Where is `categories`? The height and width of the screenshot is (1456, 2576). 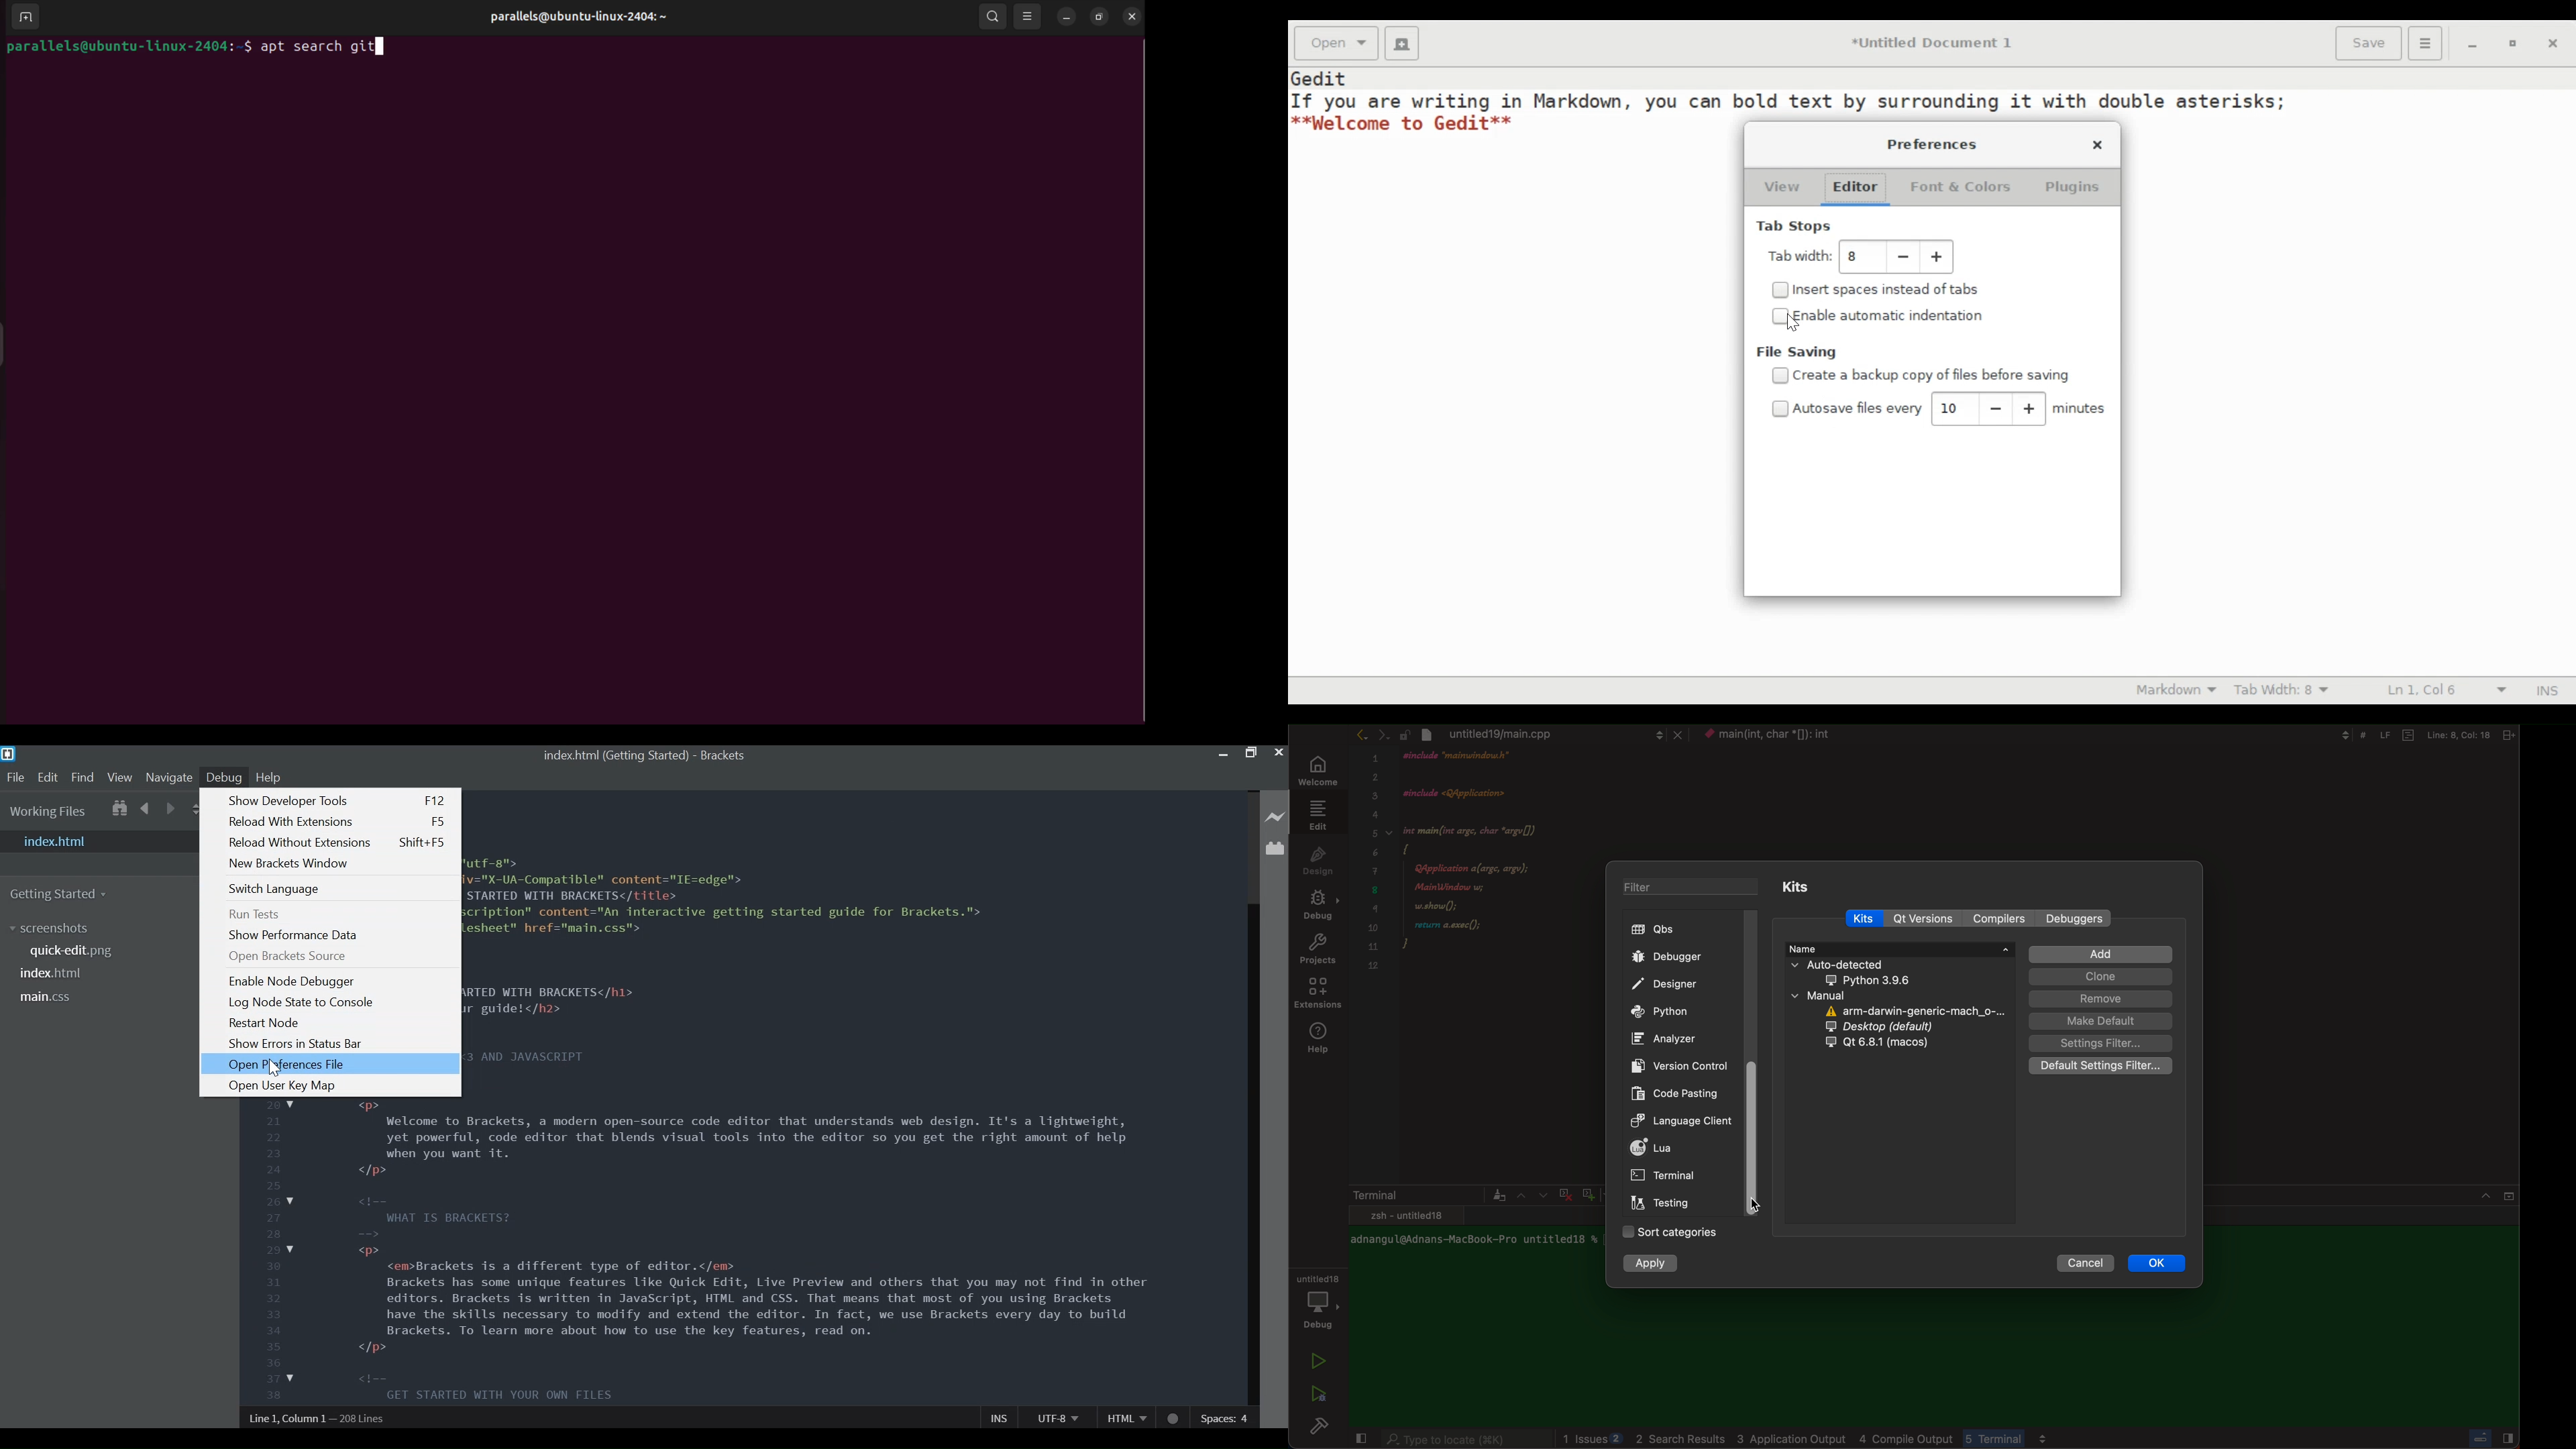
categories is located at coordinates (1669, 1233).